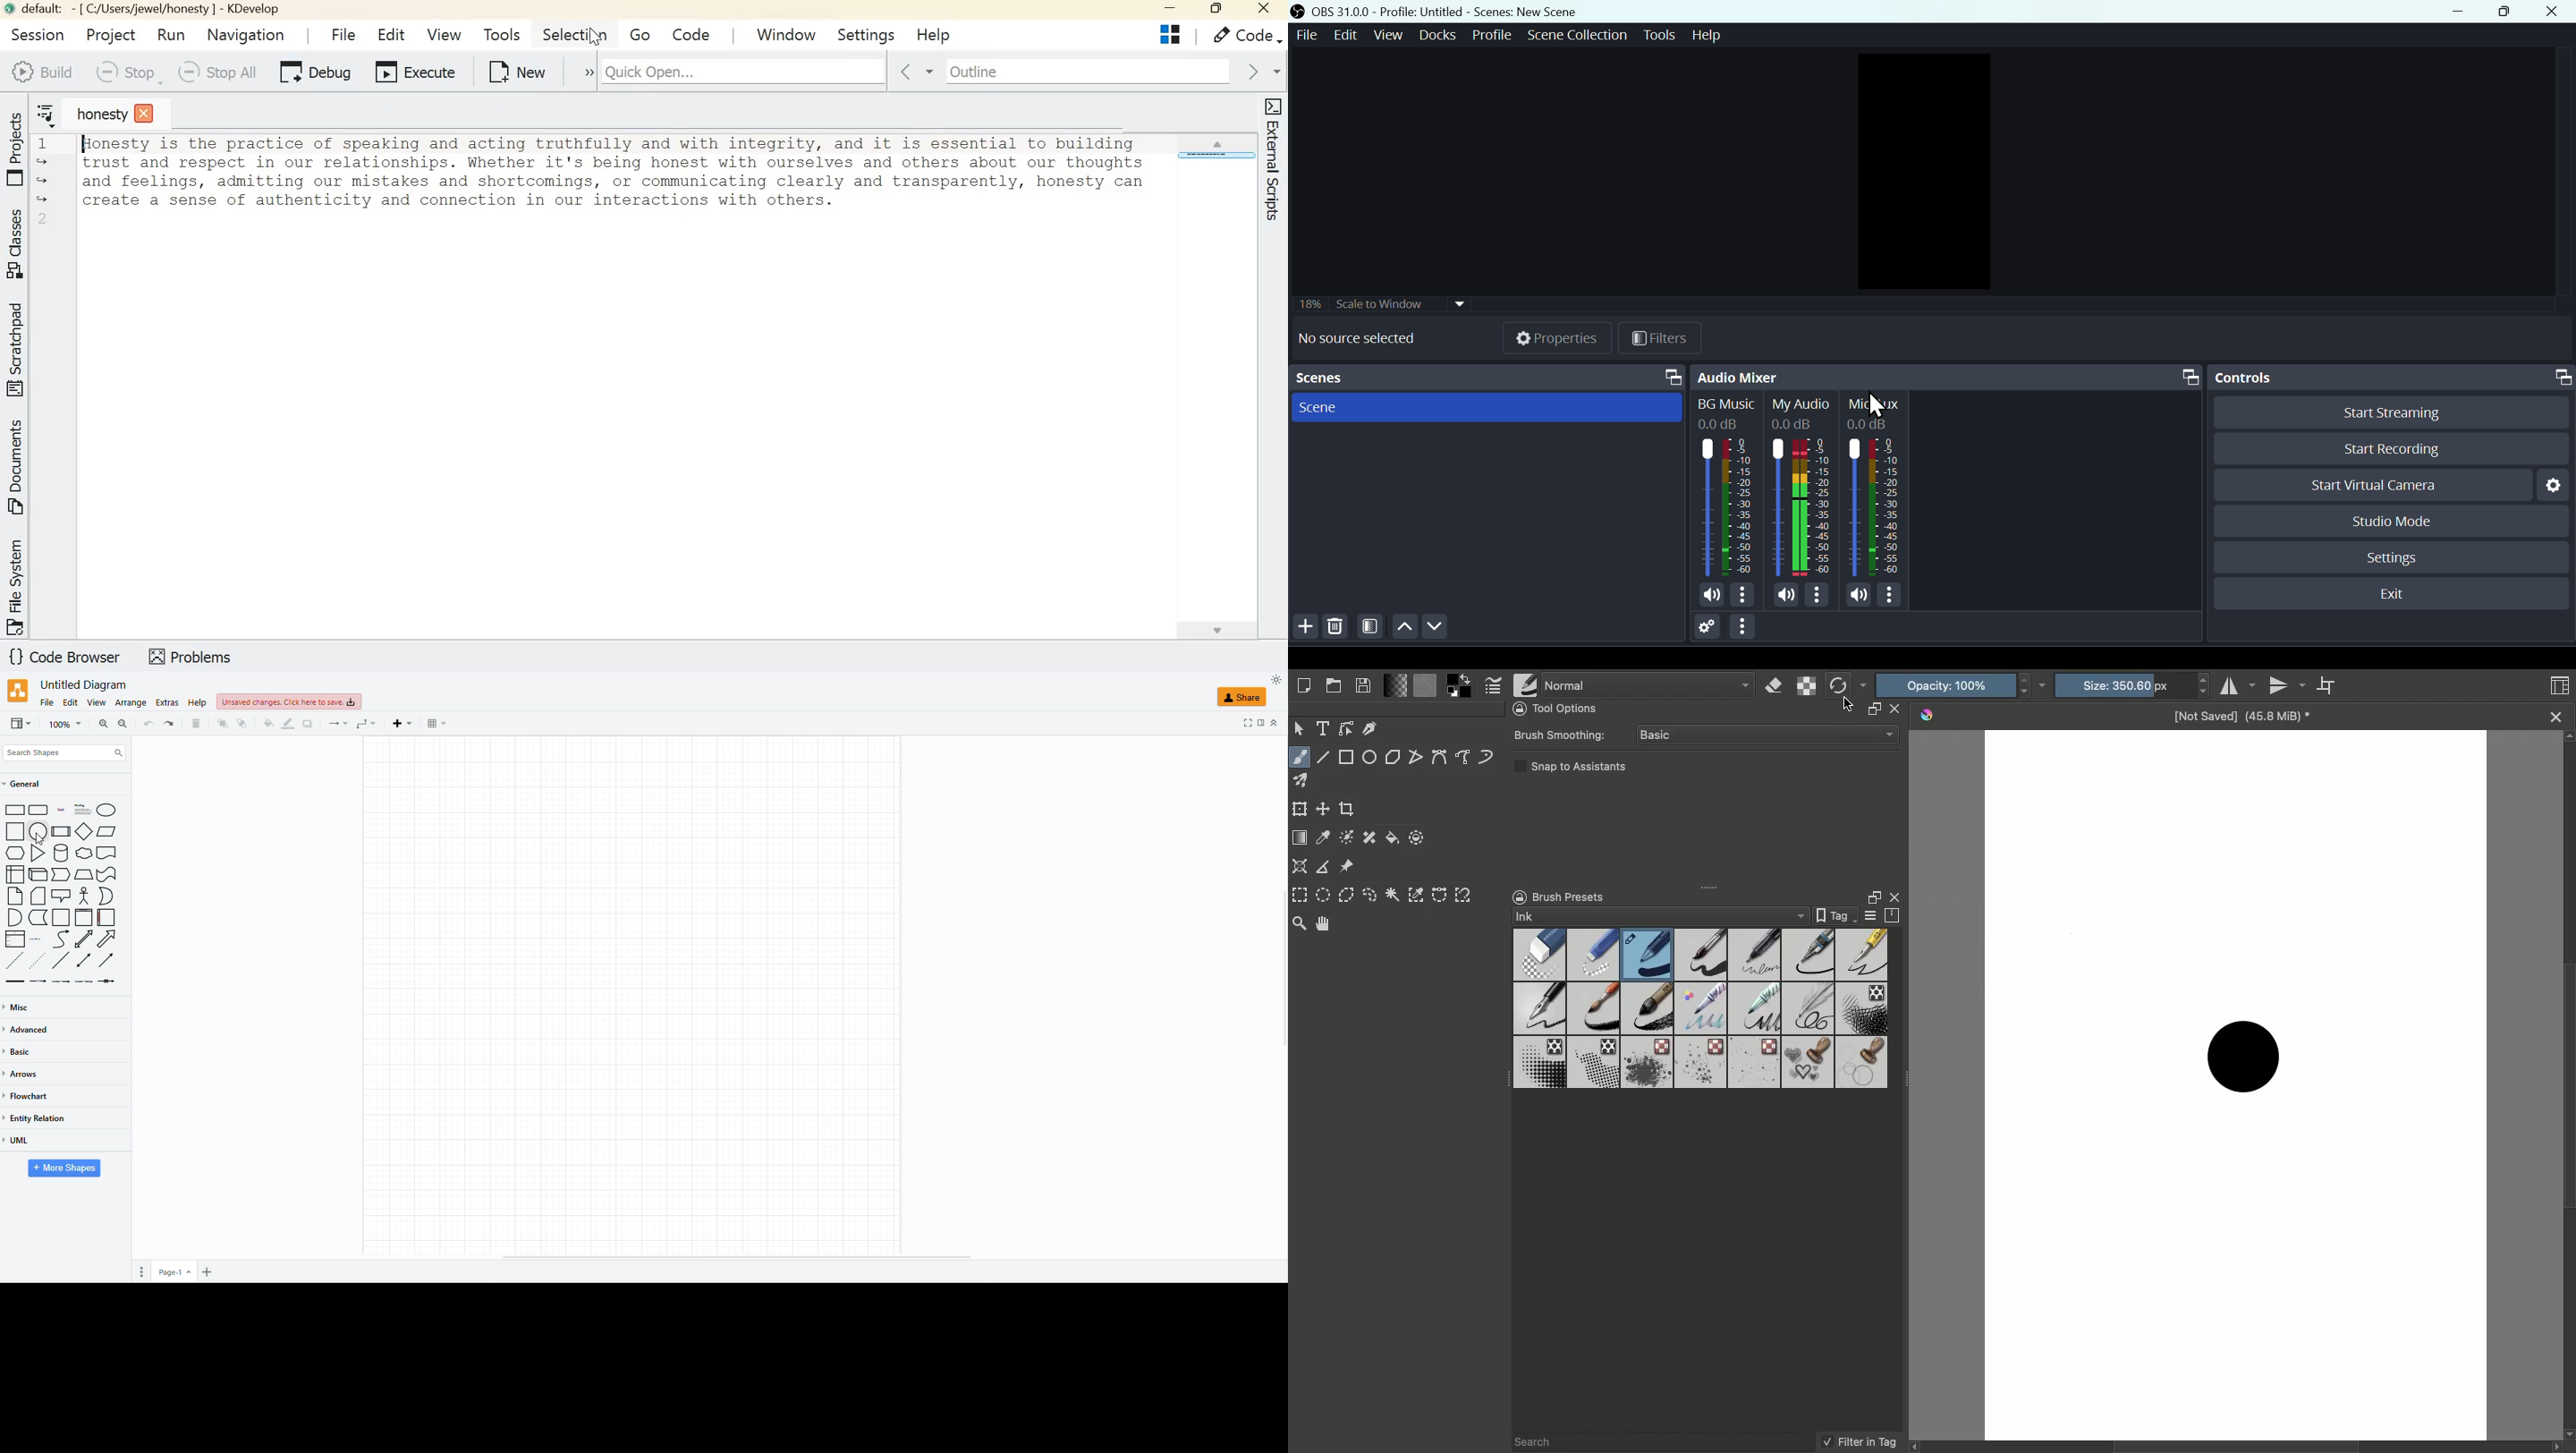 The height and width of the screenshot is (1456, 2576). I want to click on LINE COLOR, so click(287, 724).